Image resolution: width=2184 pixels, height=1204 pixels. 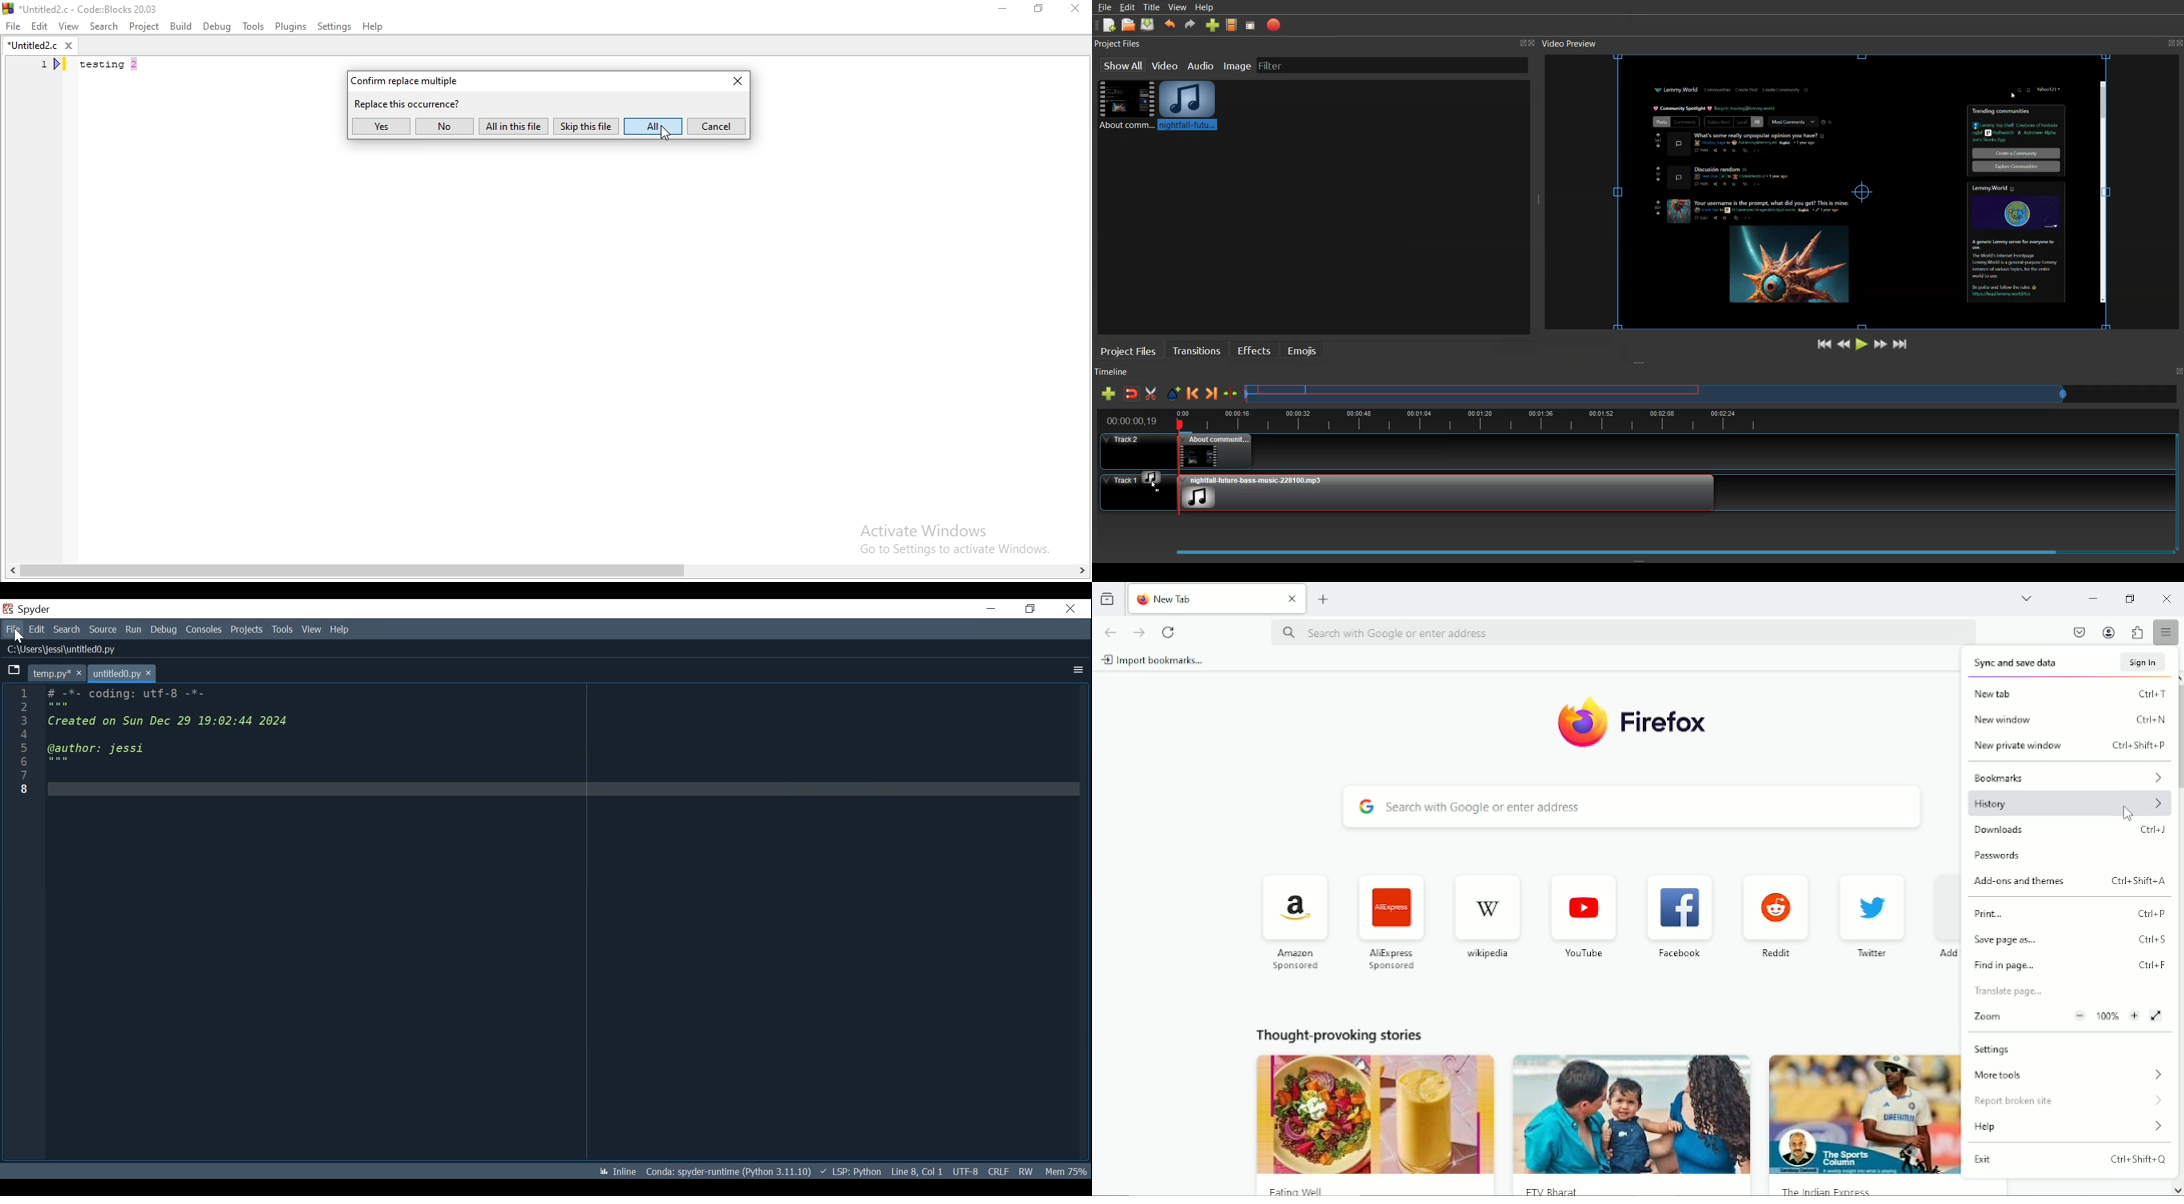 I want to click on image, so click(x=1372, y=1113).